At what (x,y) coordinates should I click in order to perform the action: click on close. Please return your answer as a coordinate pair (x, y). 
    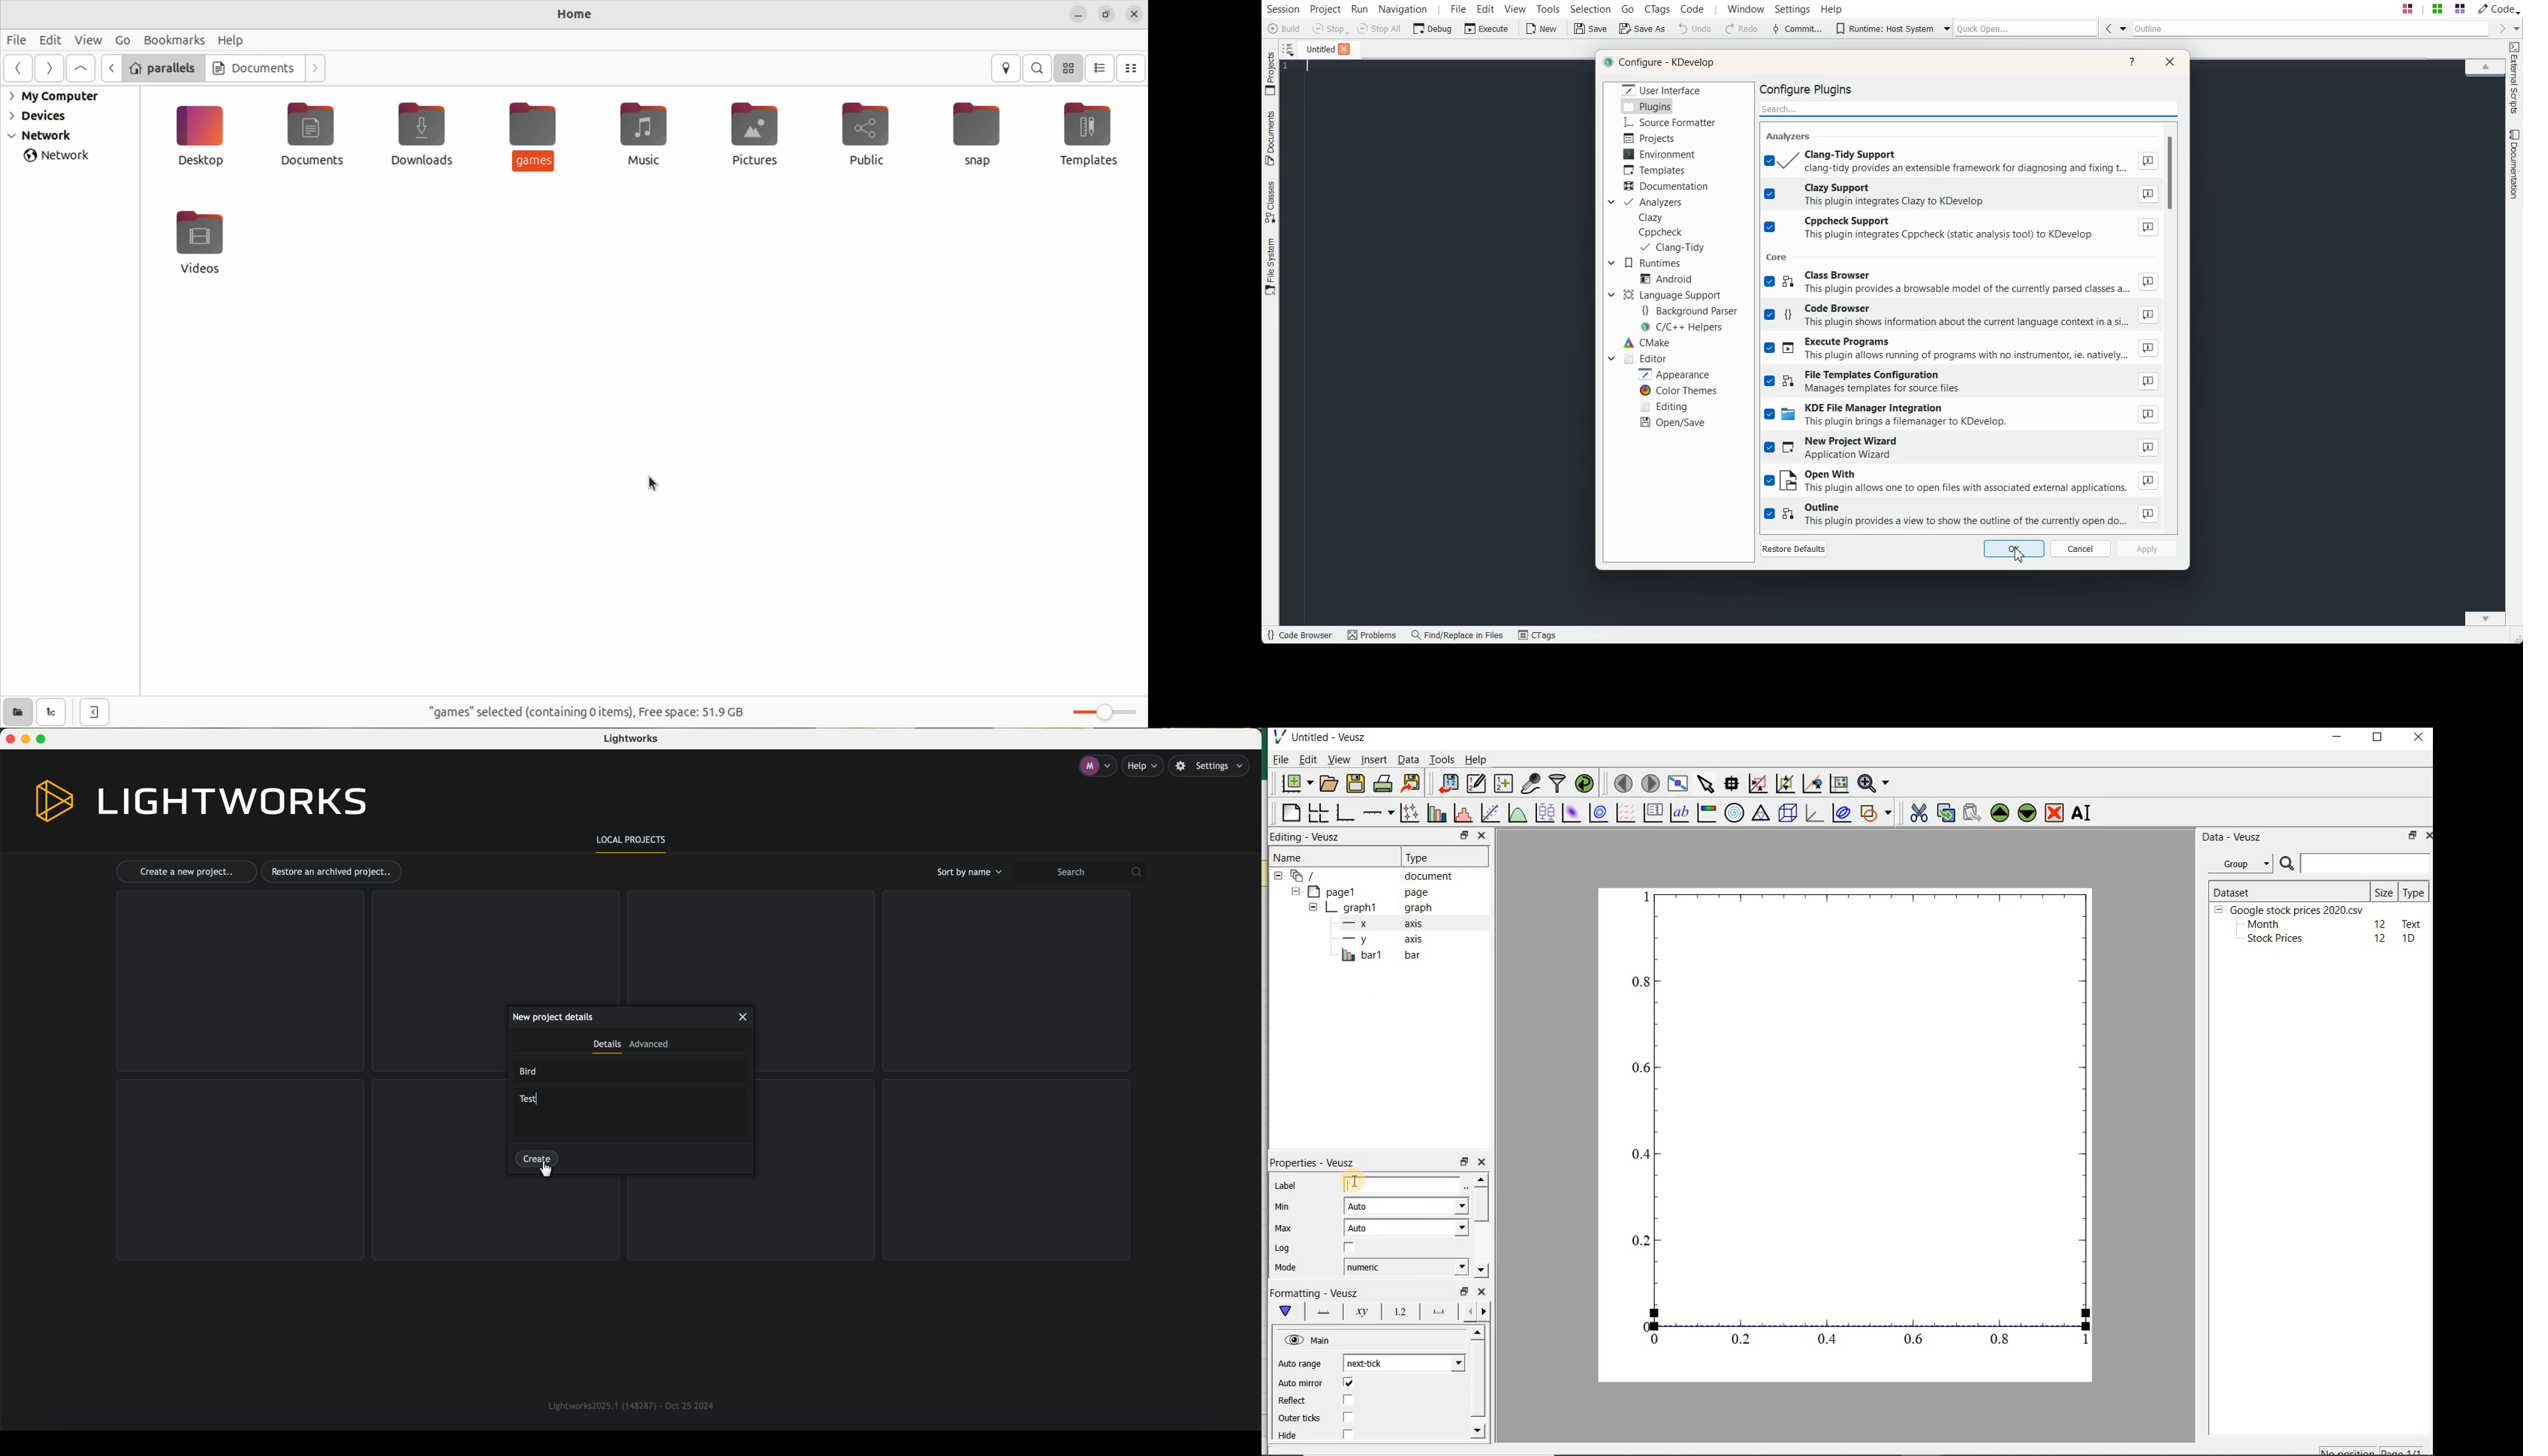
    Looking at the image, I should click on (1134, 14).